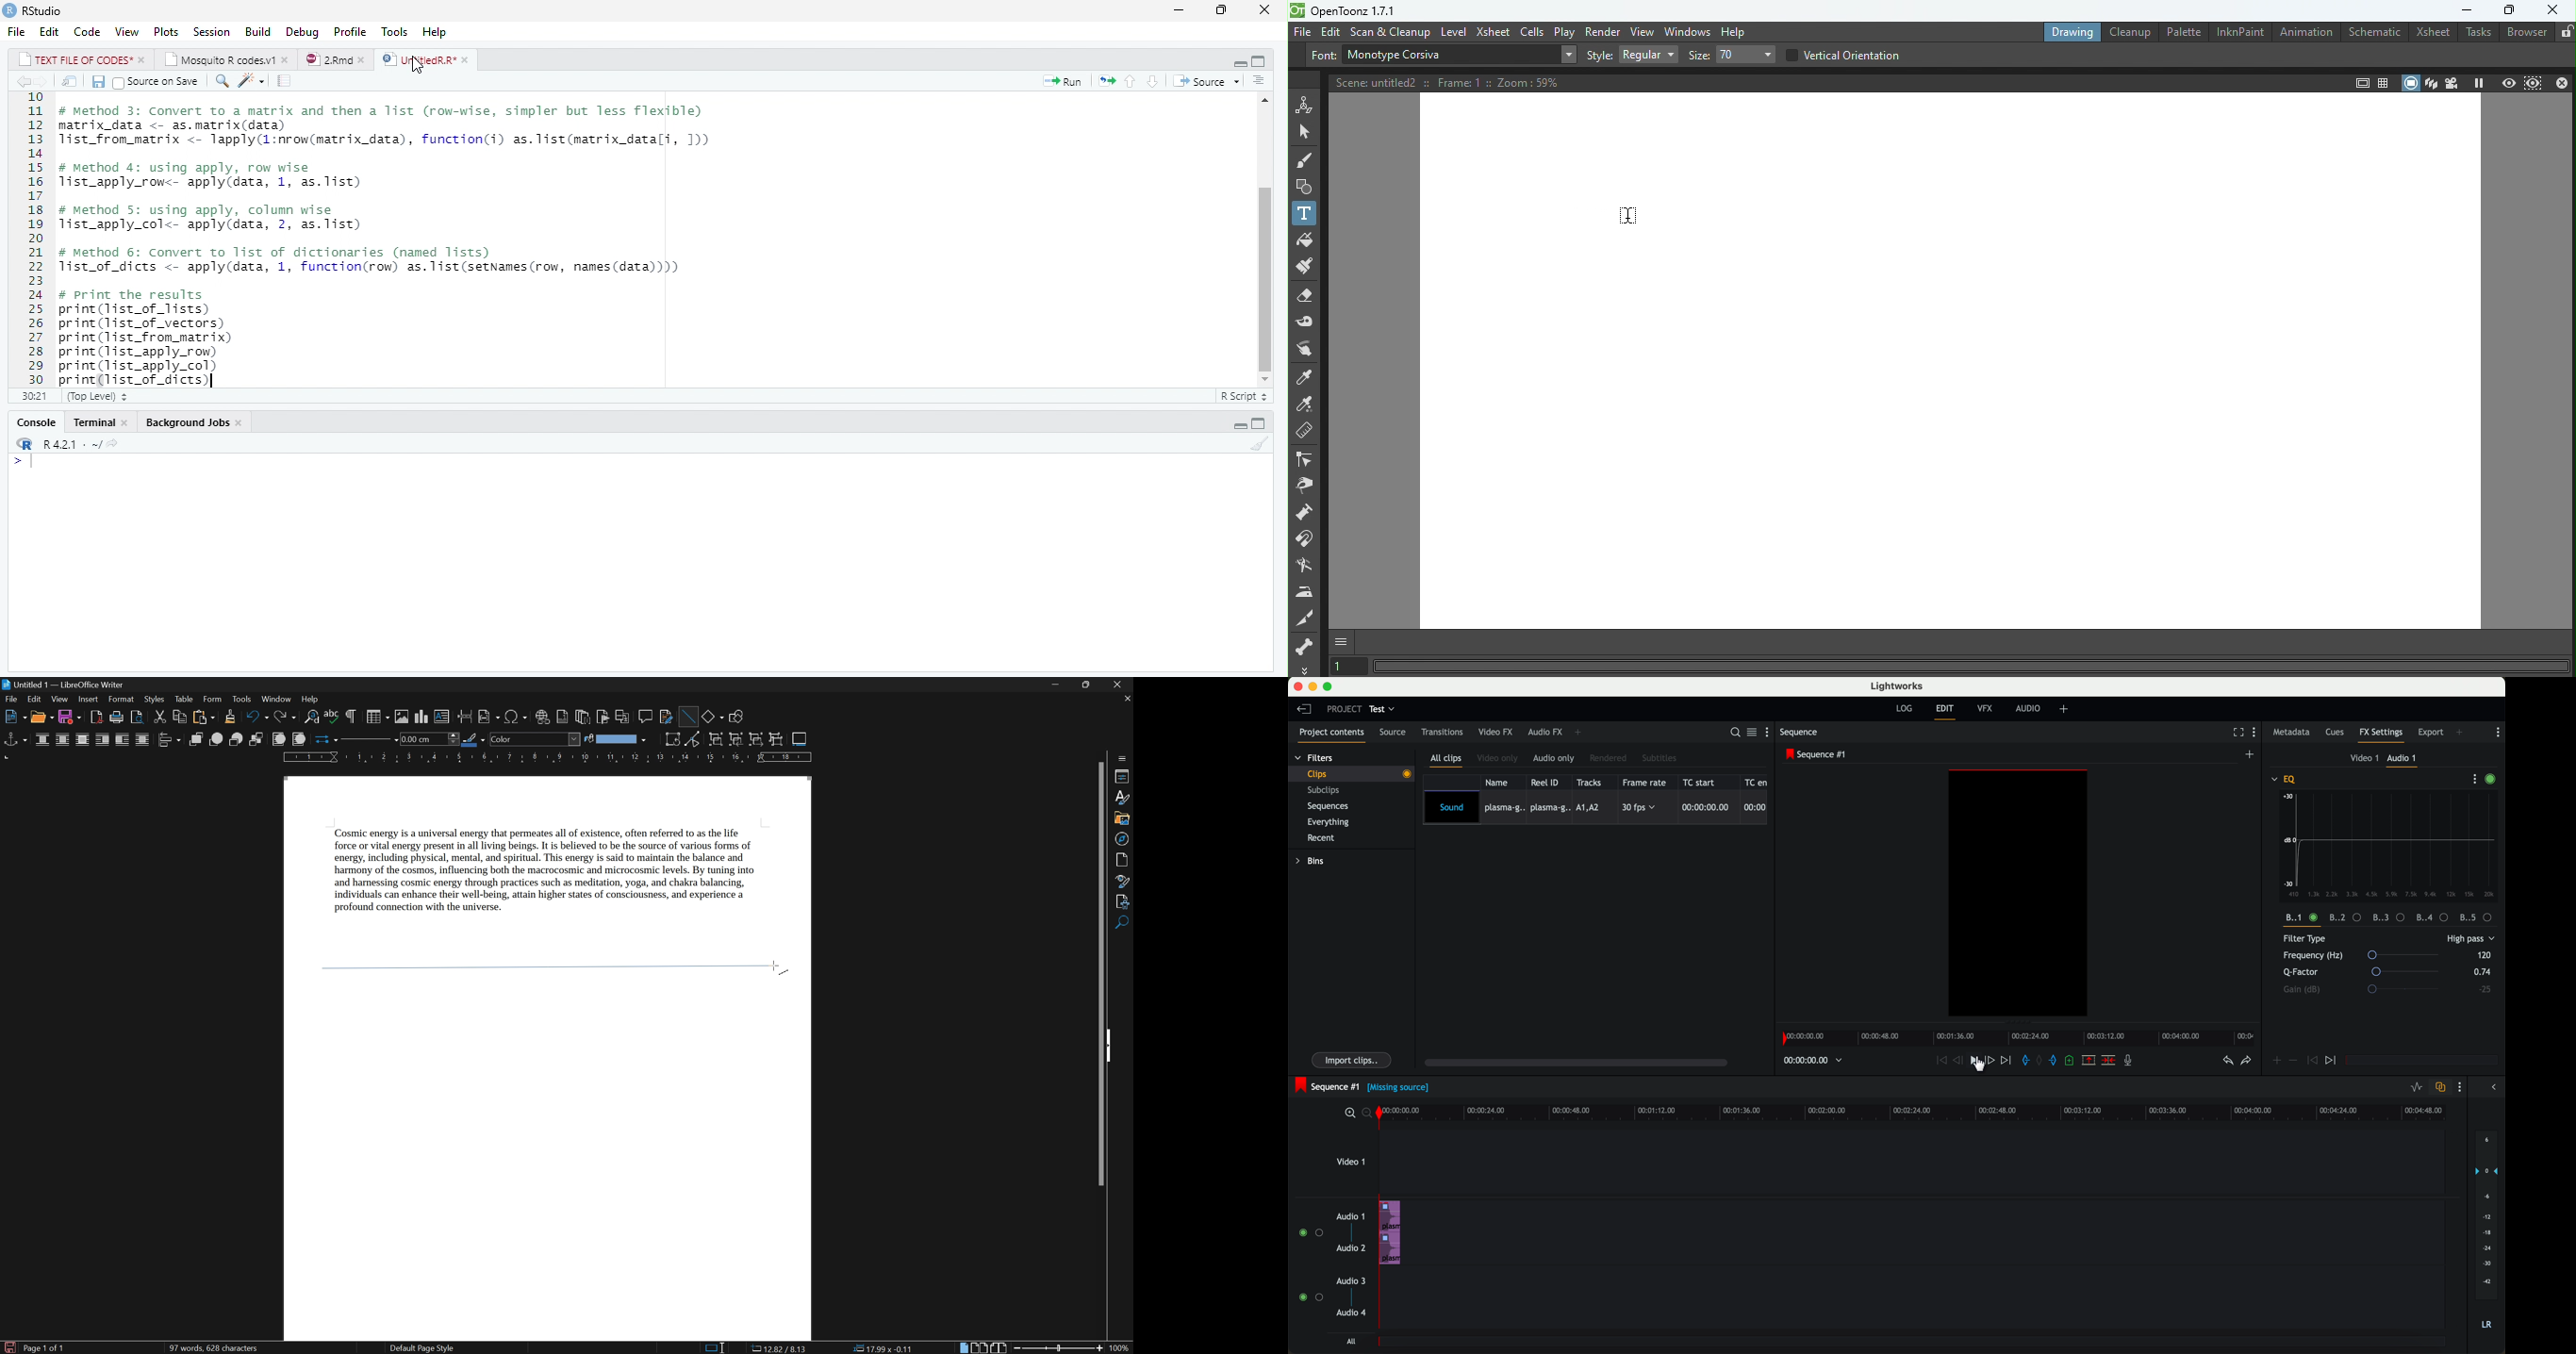 This screenshot has width=2576, height=1372. What do you see at coordinates (1265, 376) in the screenshot?
I see `move down` at bounding box center [1265, 376].